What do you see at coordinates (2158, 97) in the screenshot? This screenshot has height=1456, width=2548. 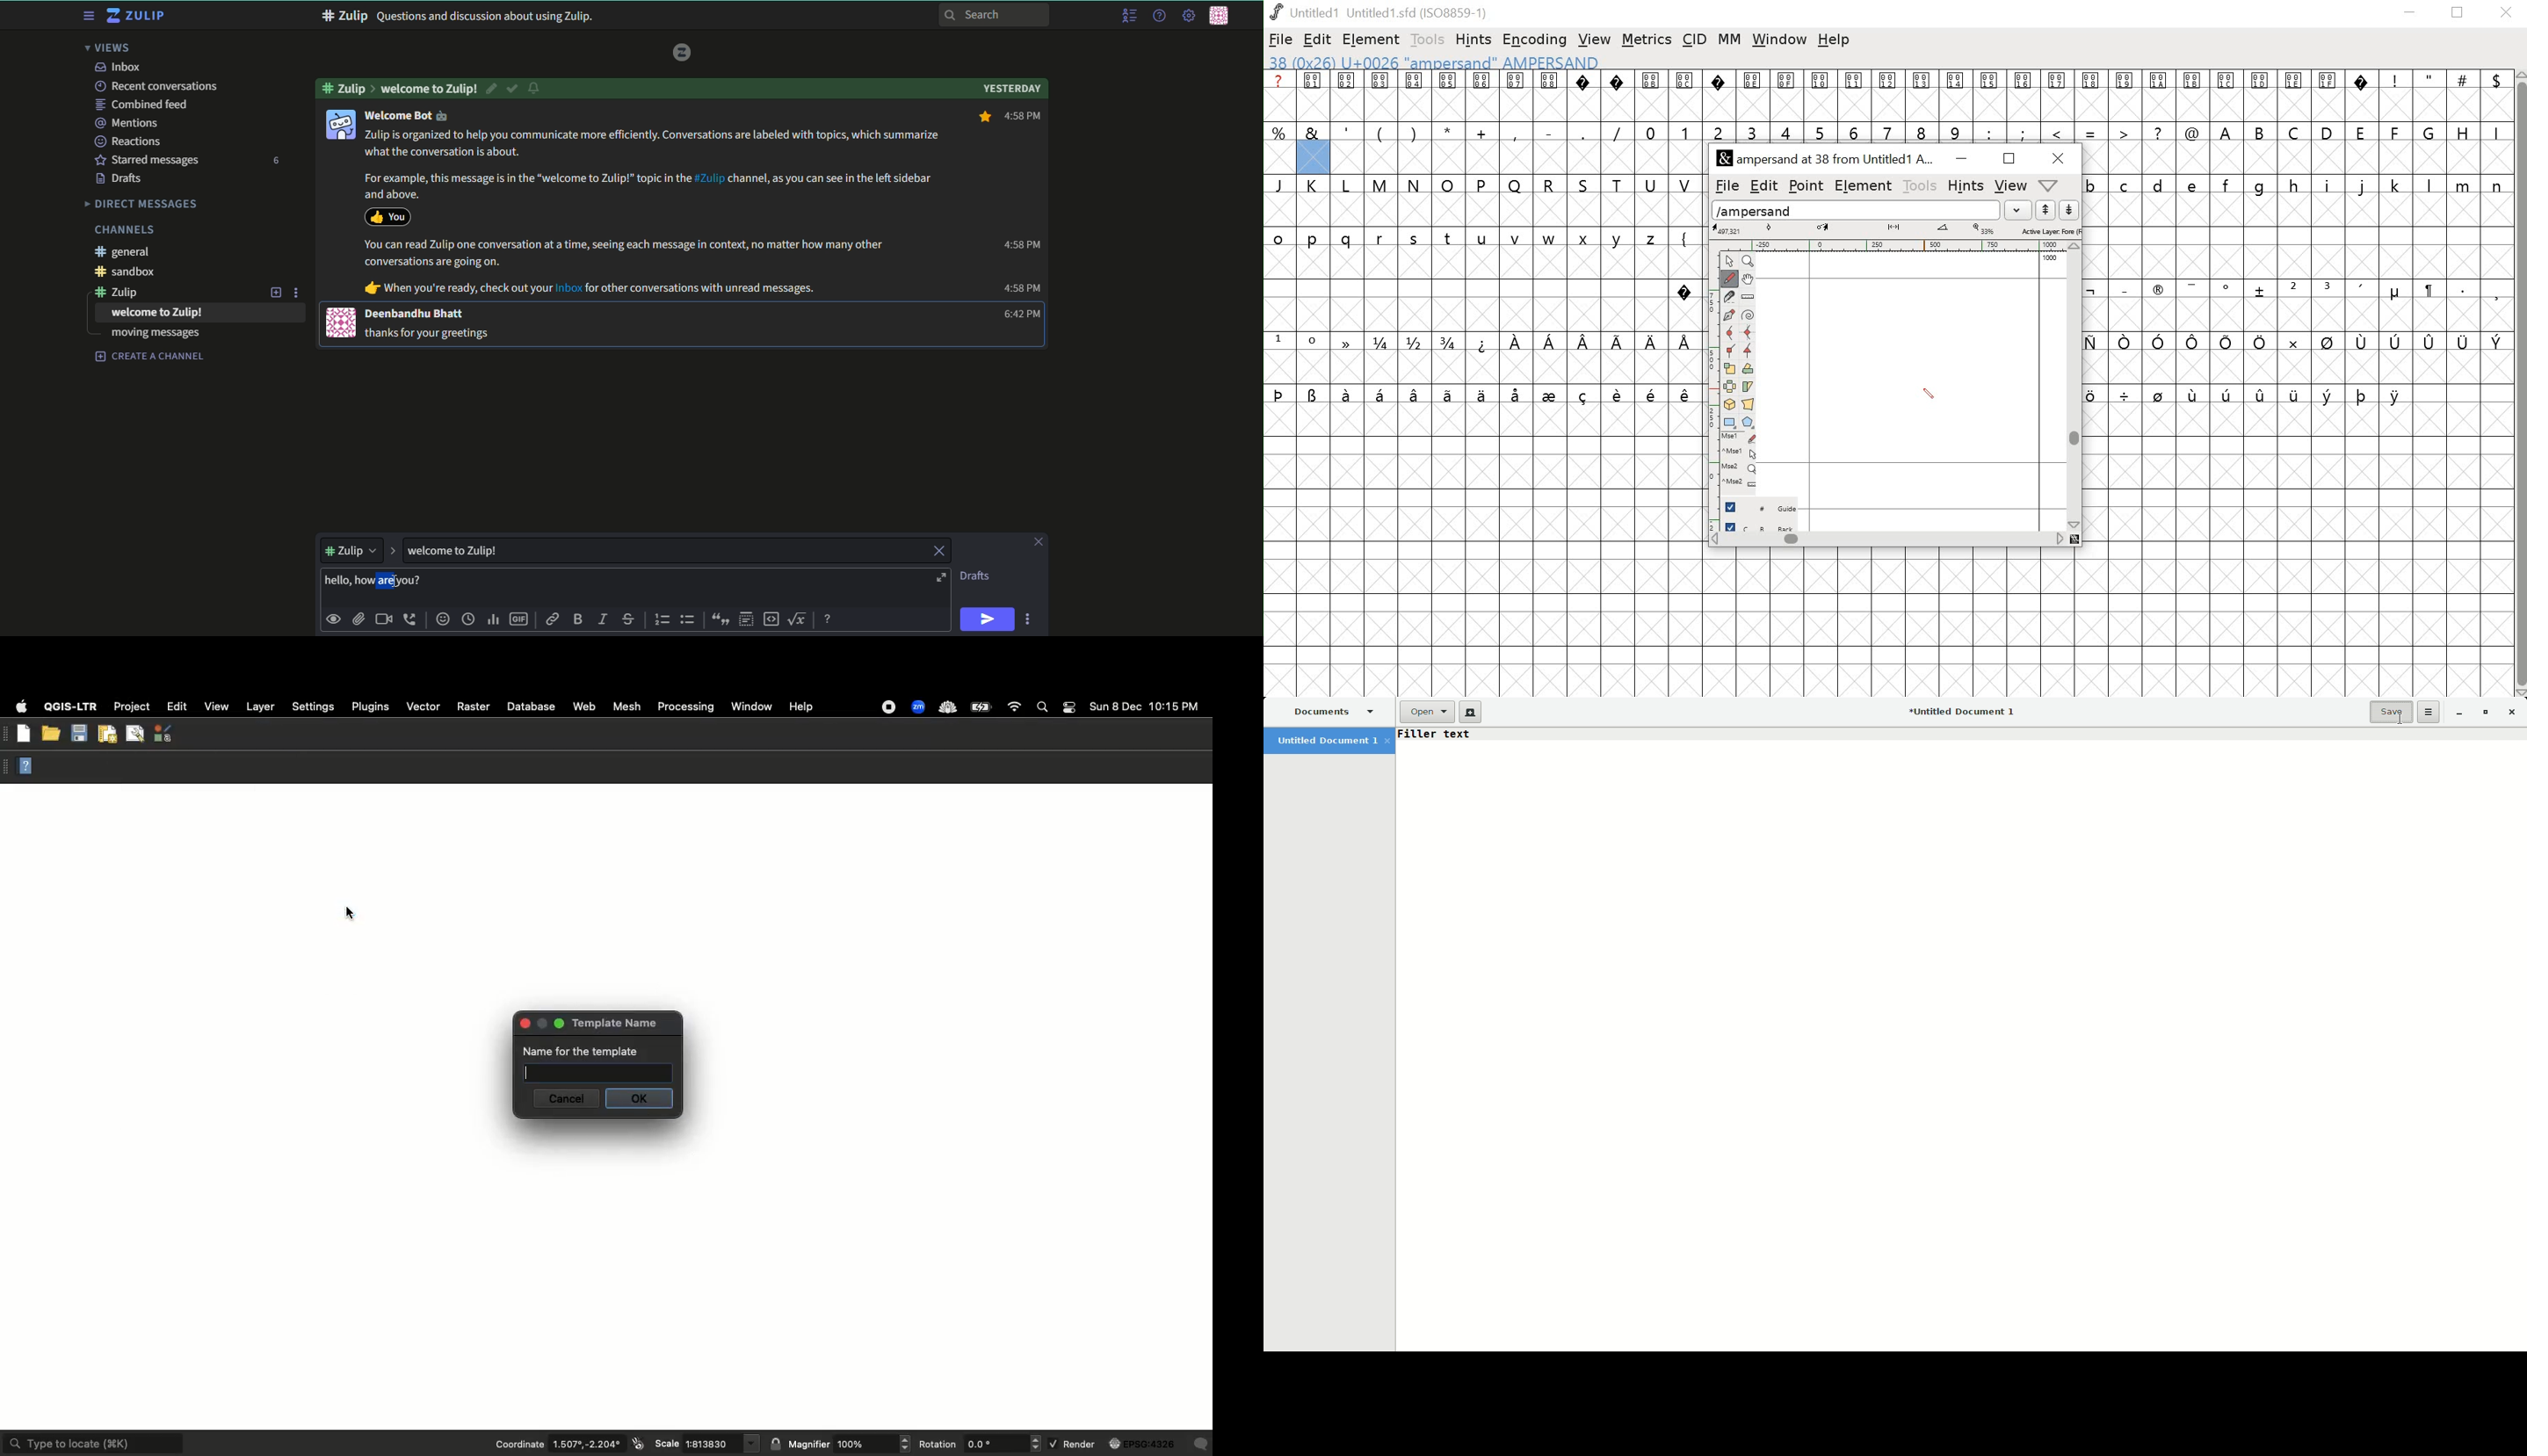 I see `001A` at bounding box center [2158, 97].